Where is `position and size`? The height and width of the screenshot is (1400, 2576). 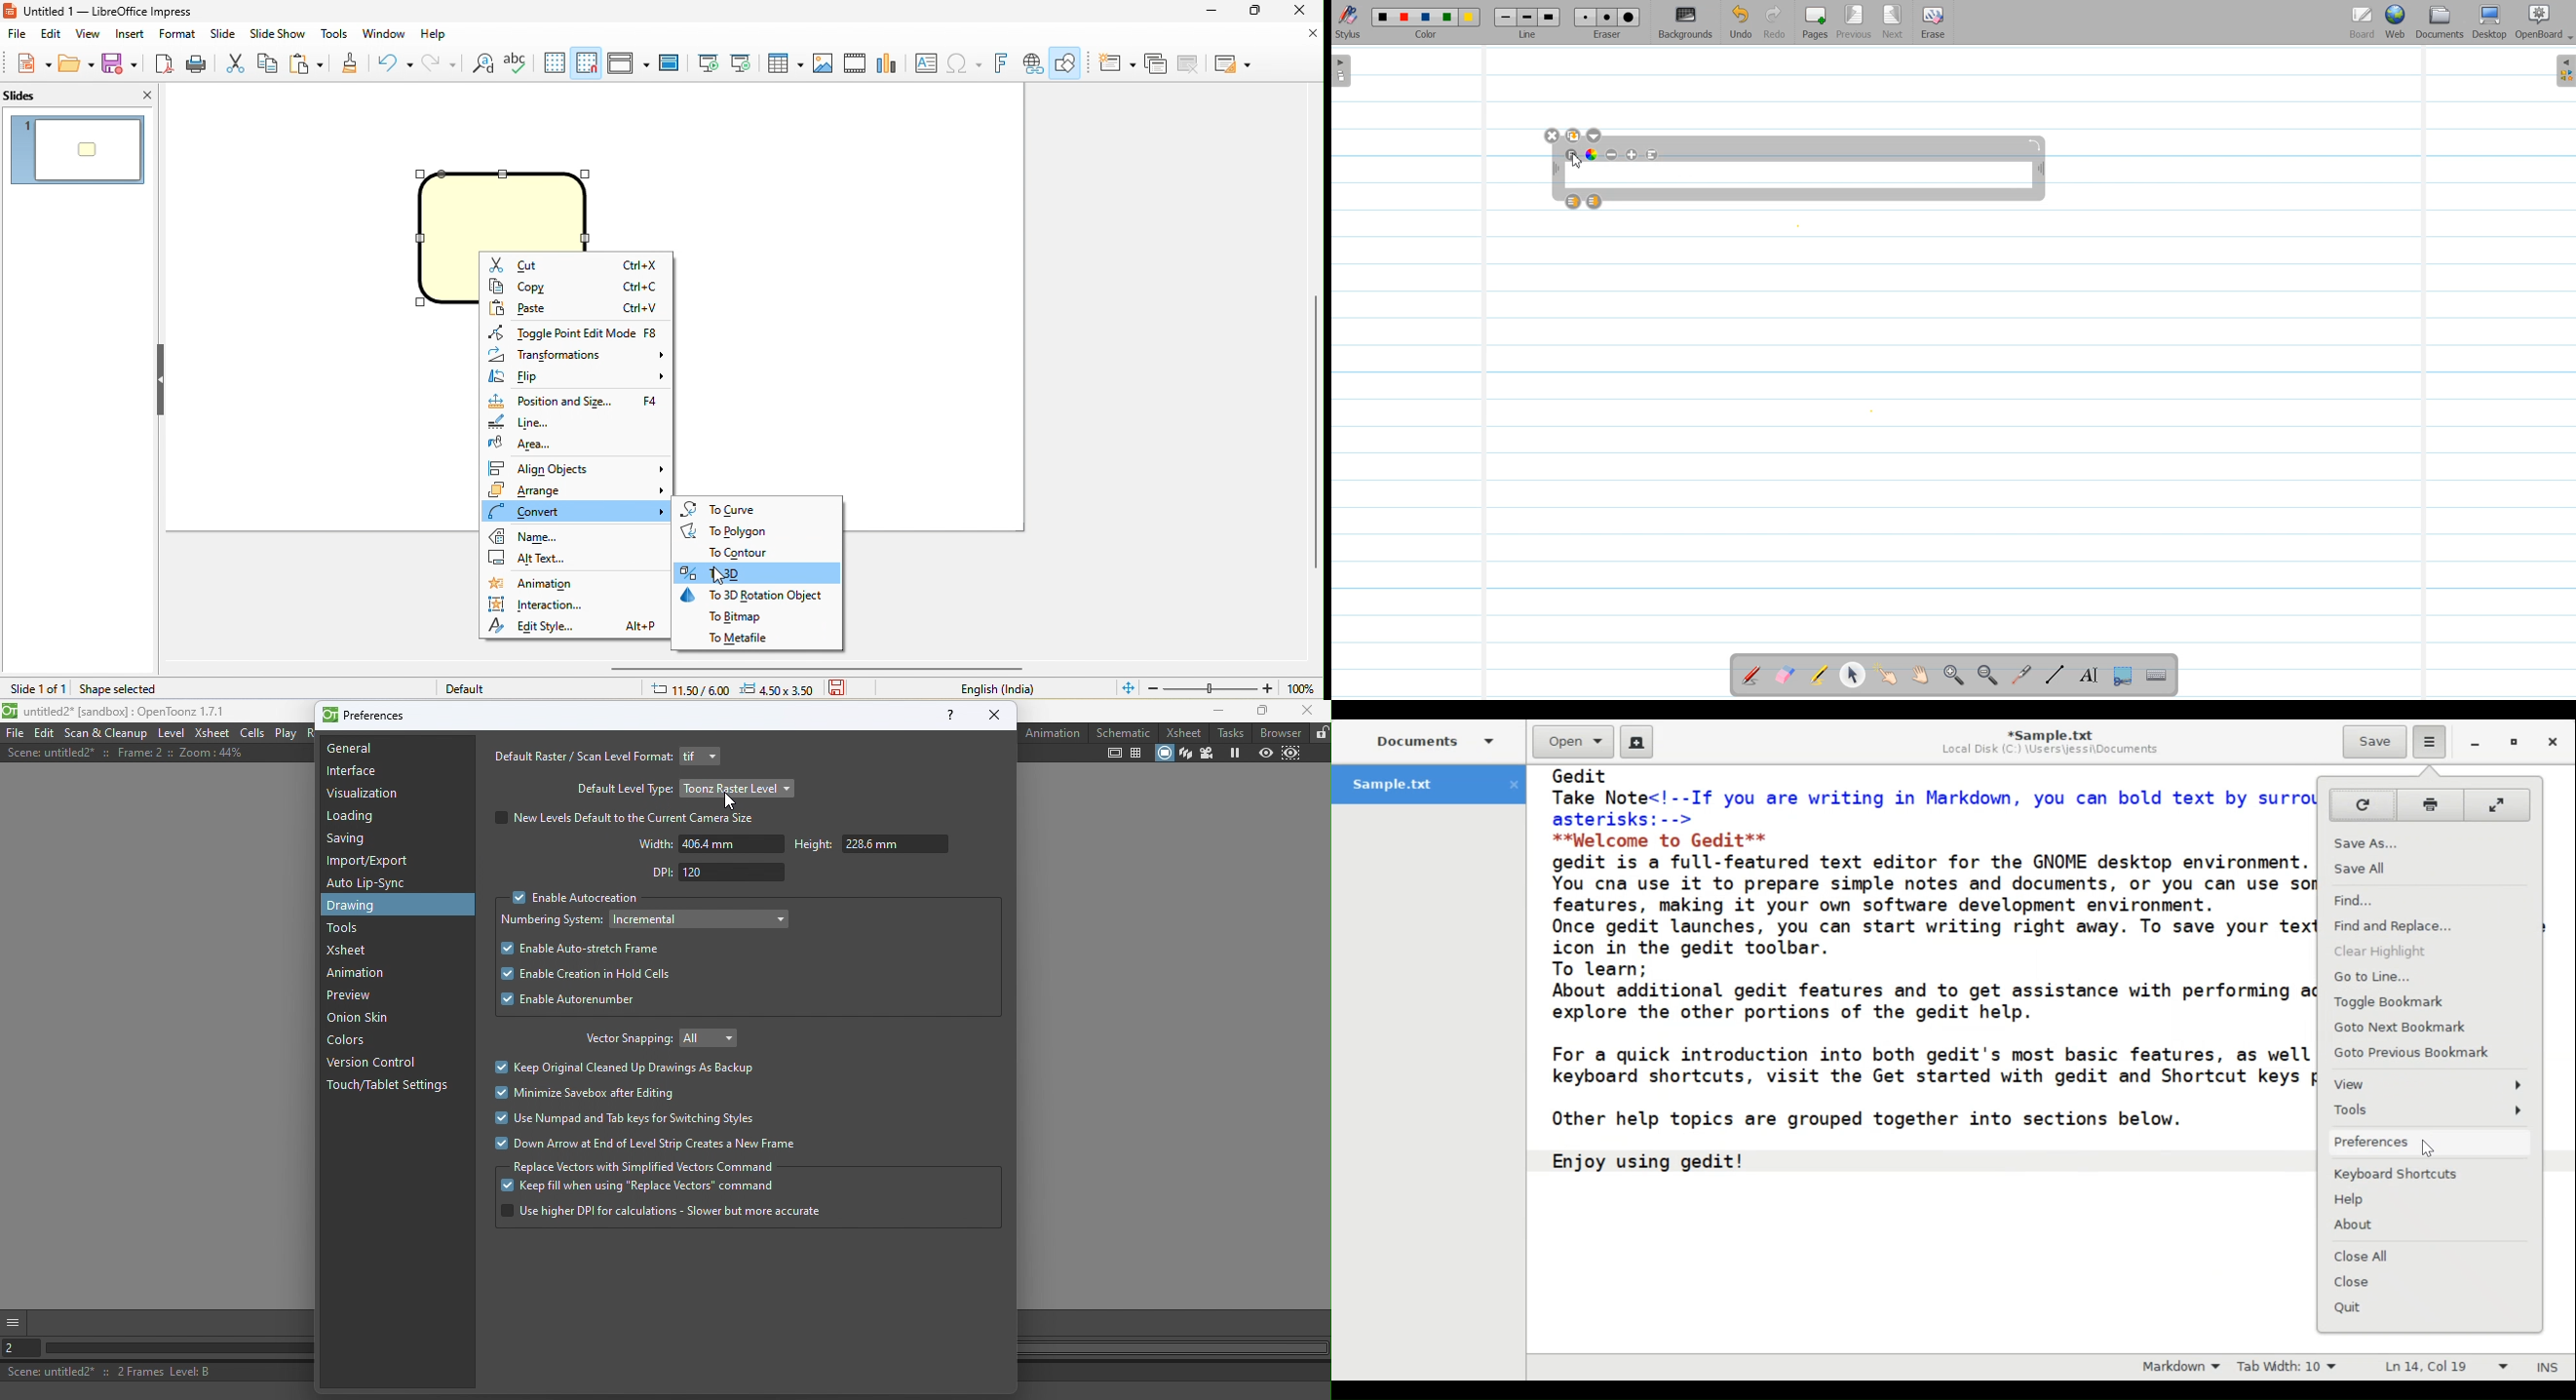 position and size is located at coordinates (579, 400).